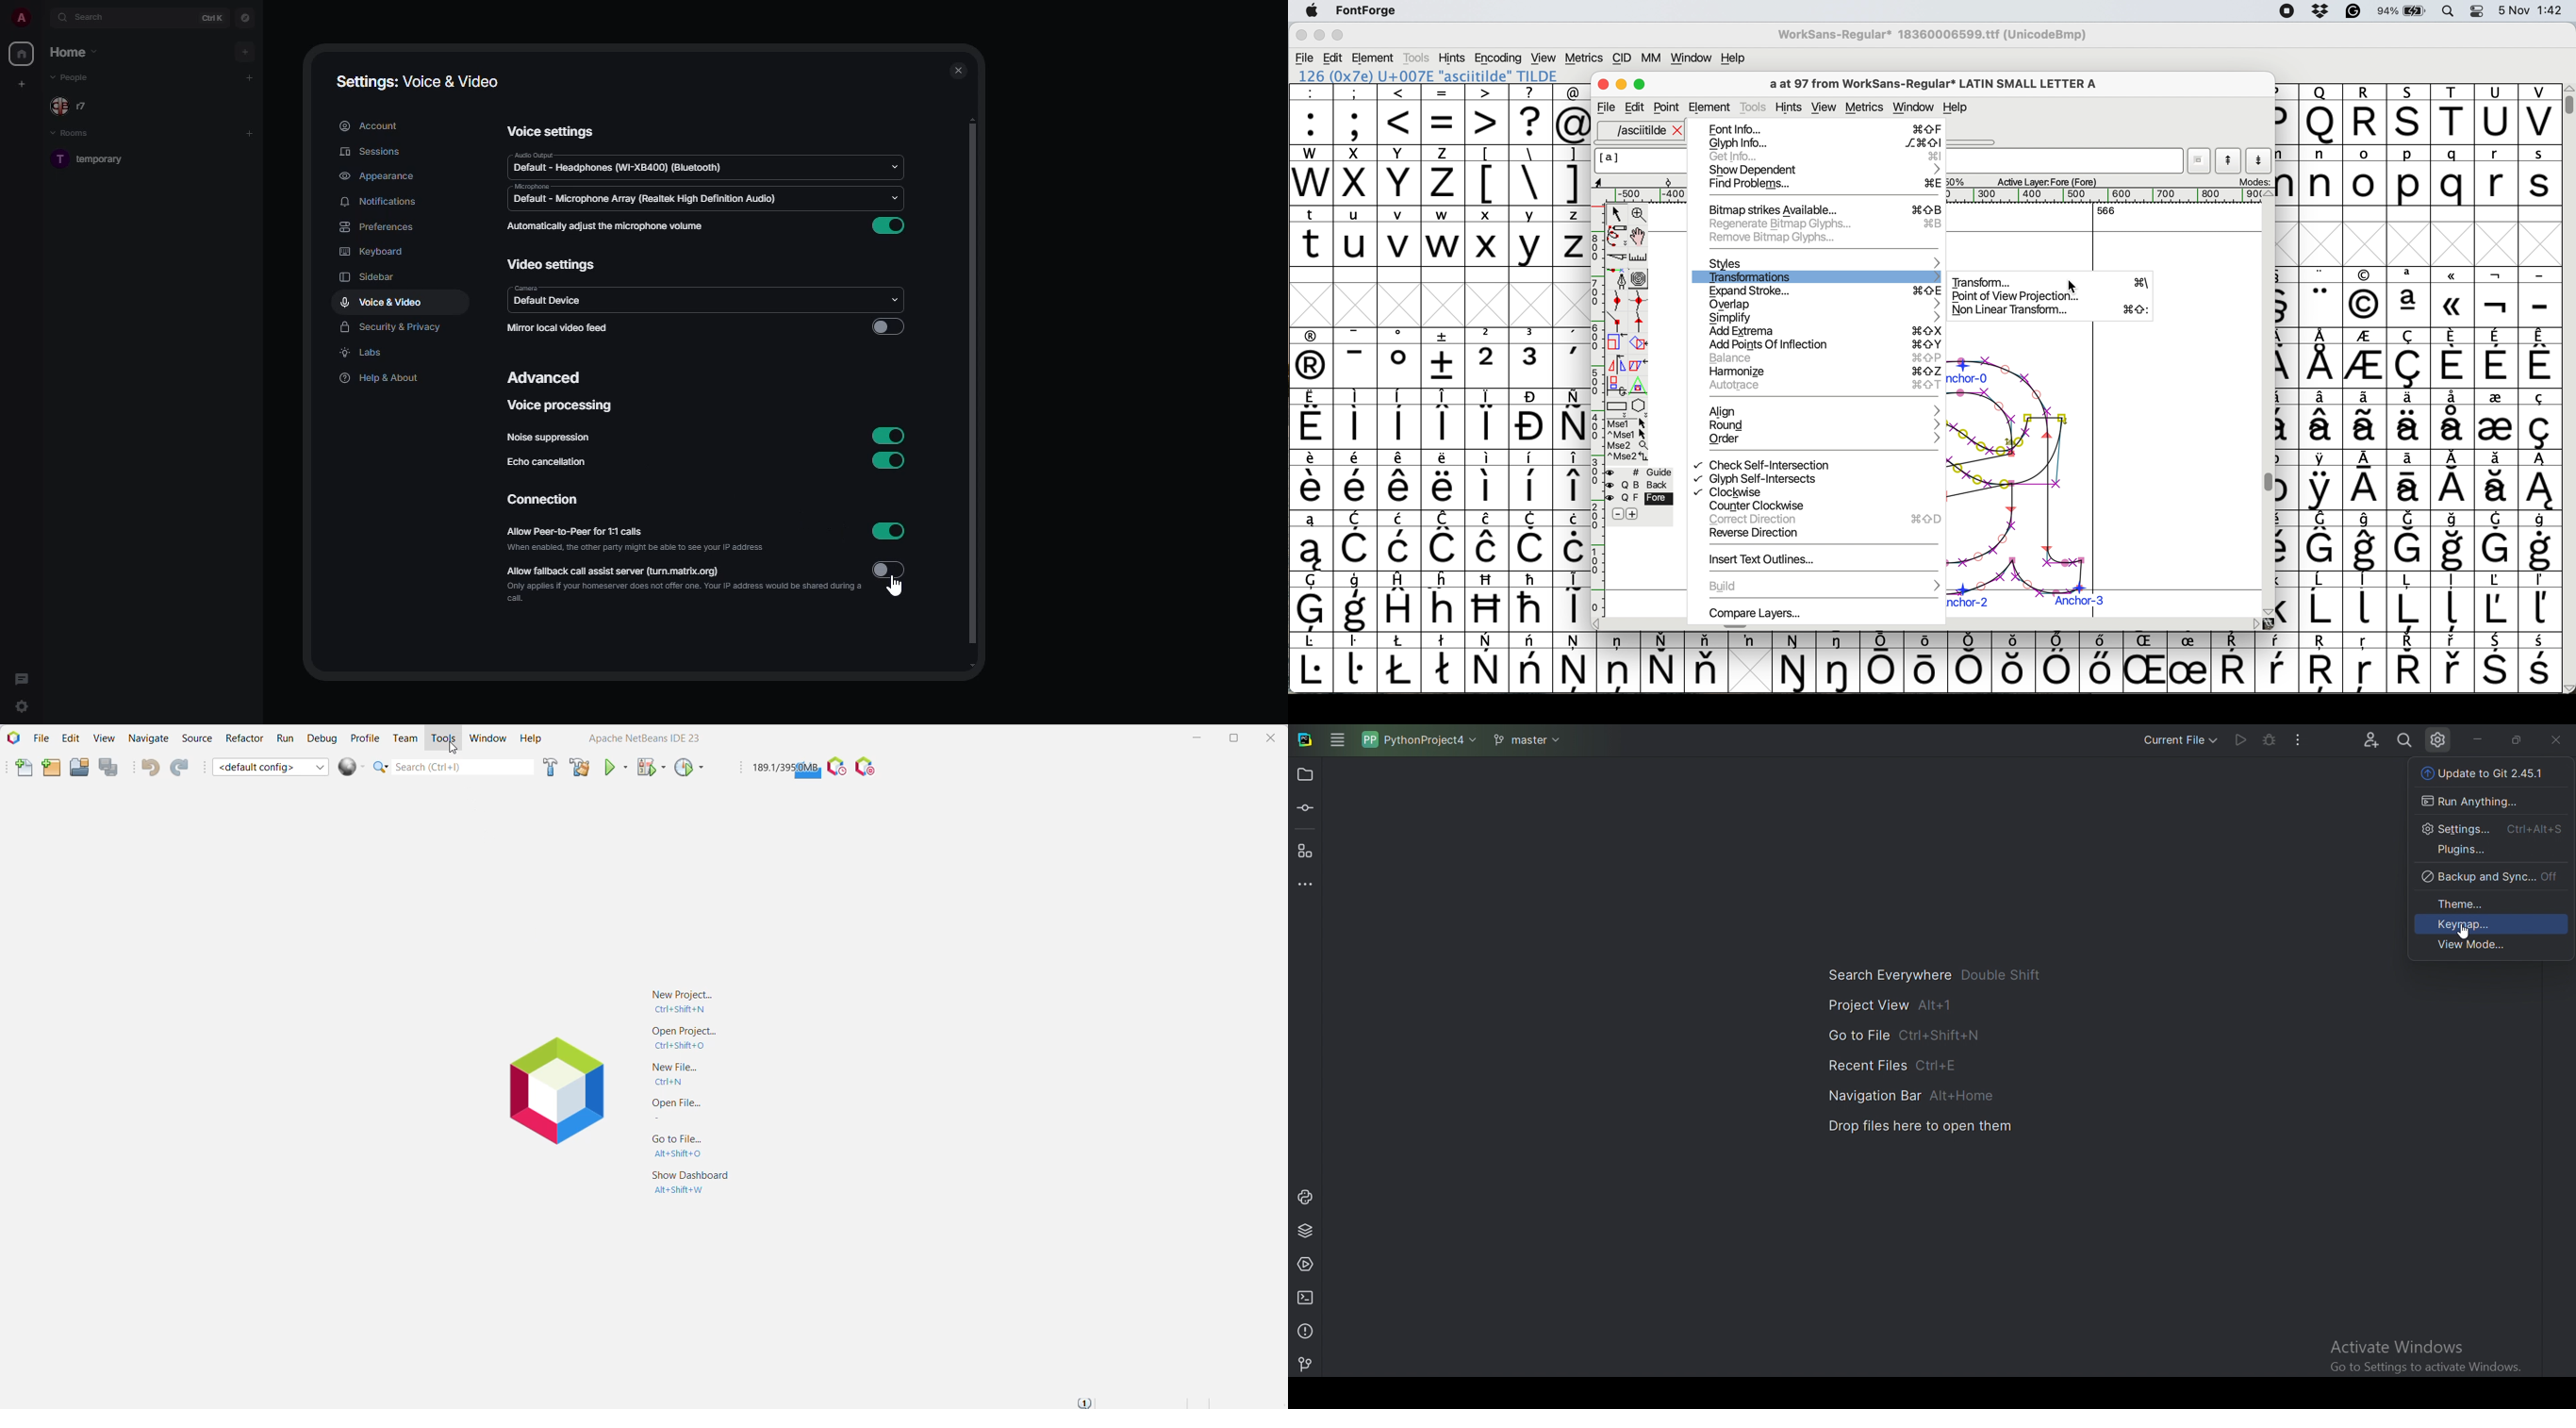  Describe the element at coordinates (2364, 742) in the screenshot. I see `Code with me` at that location.